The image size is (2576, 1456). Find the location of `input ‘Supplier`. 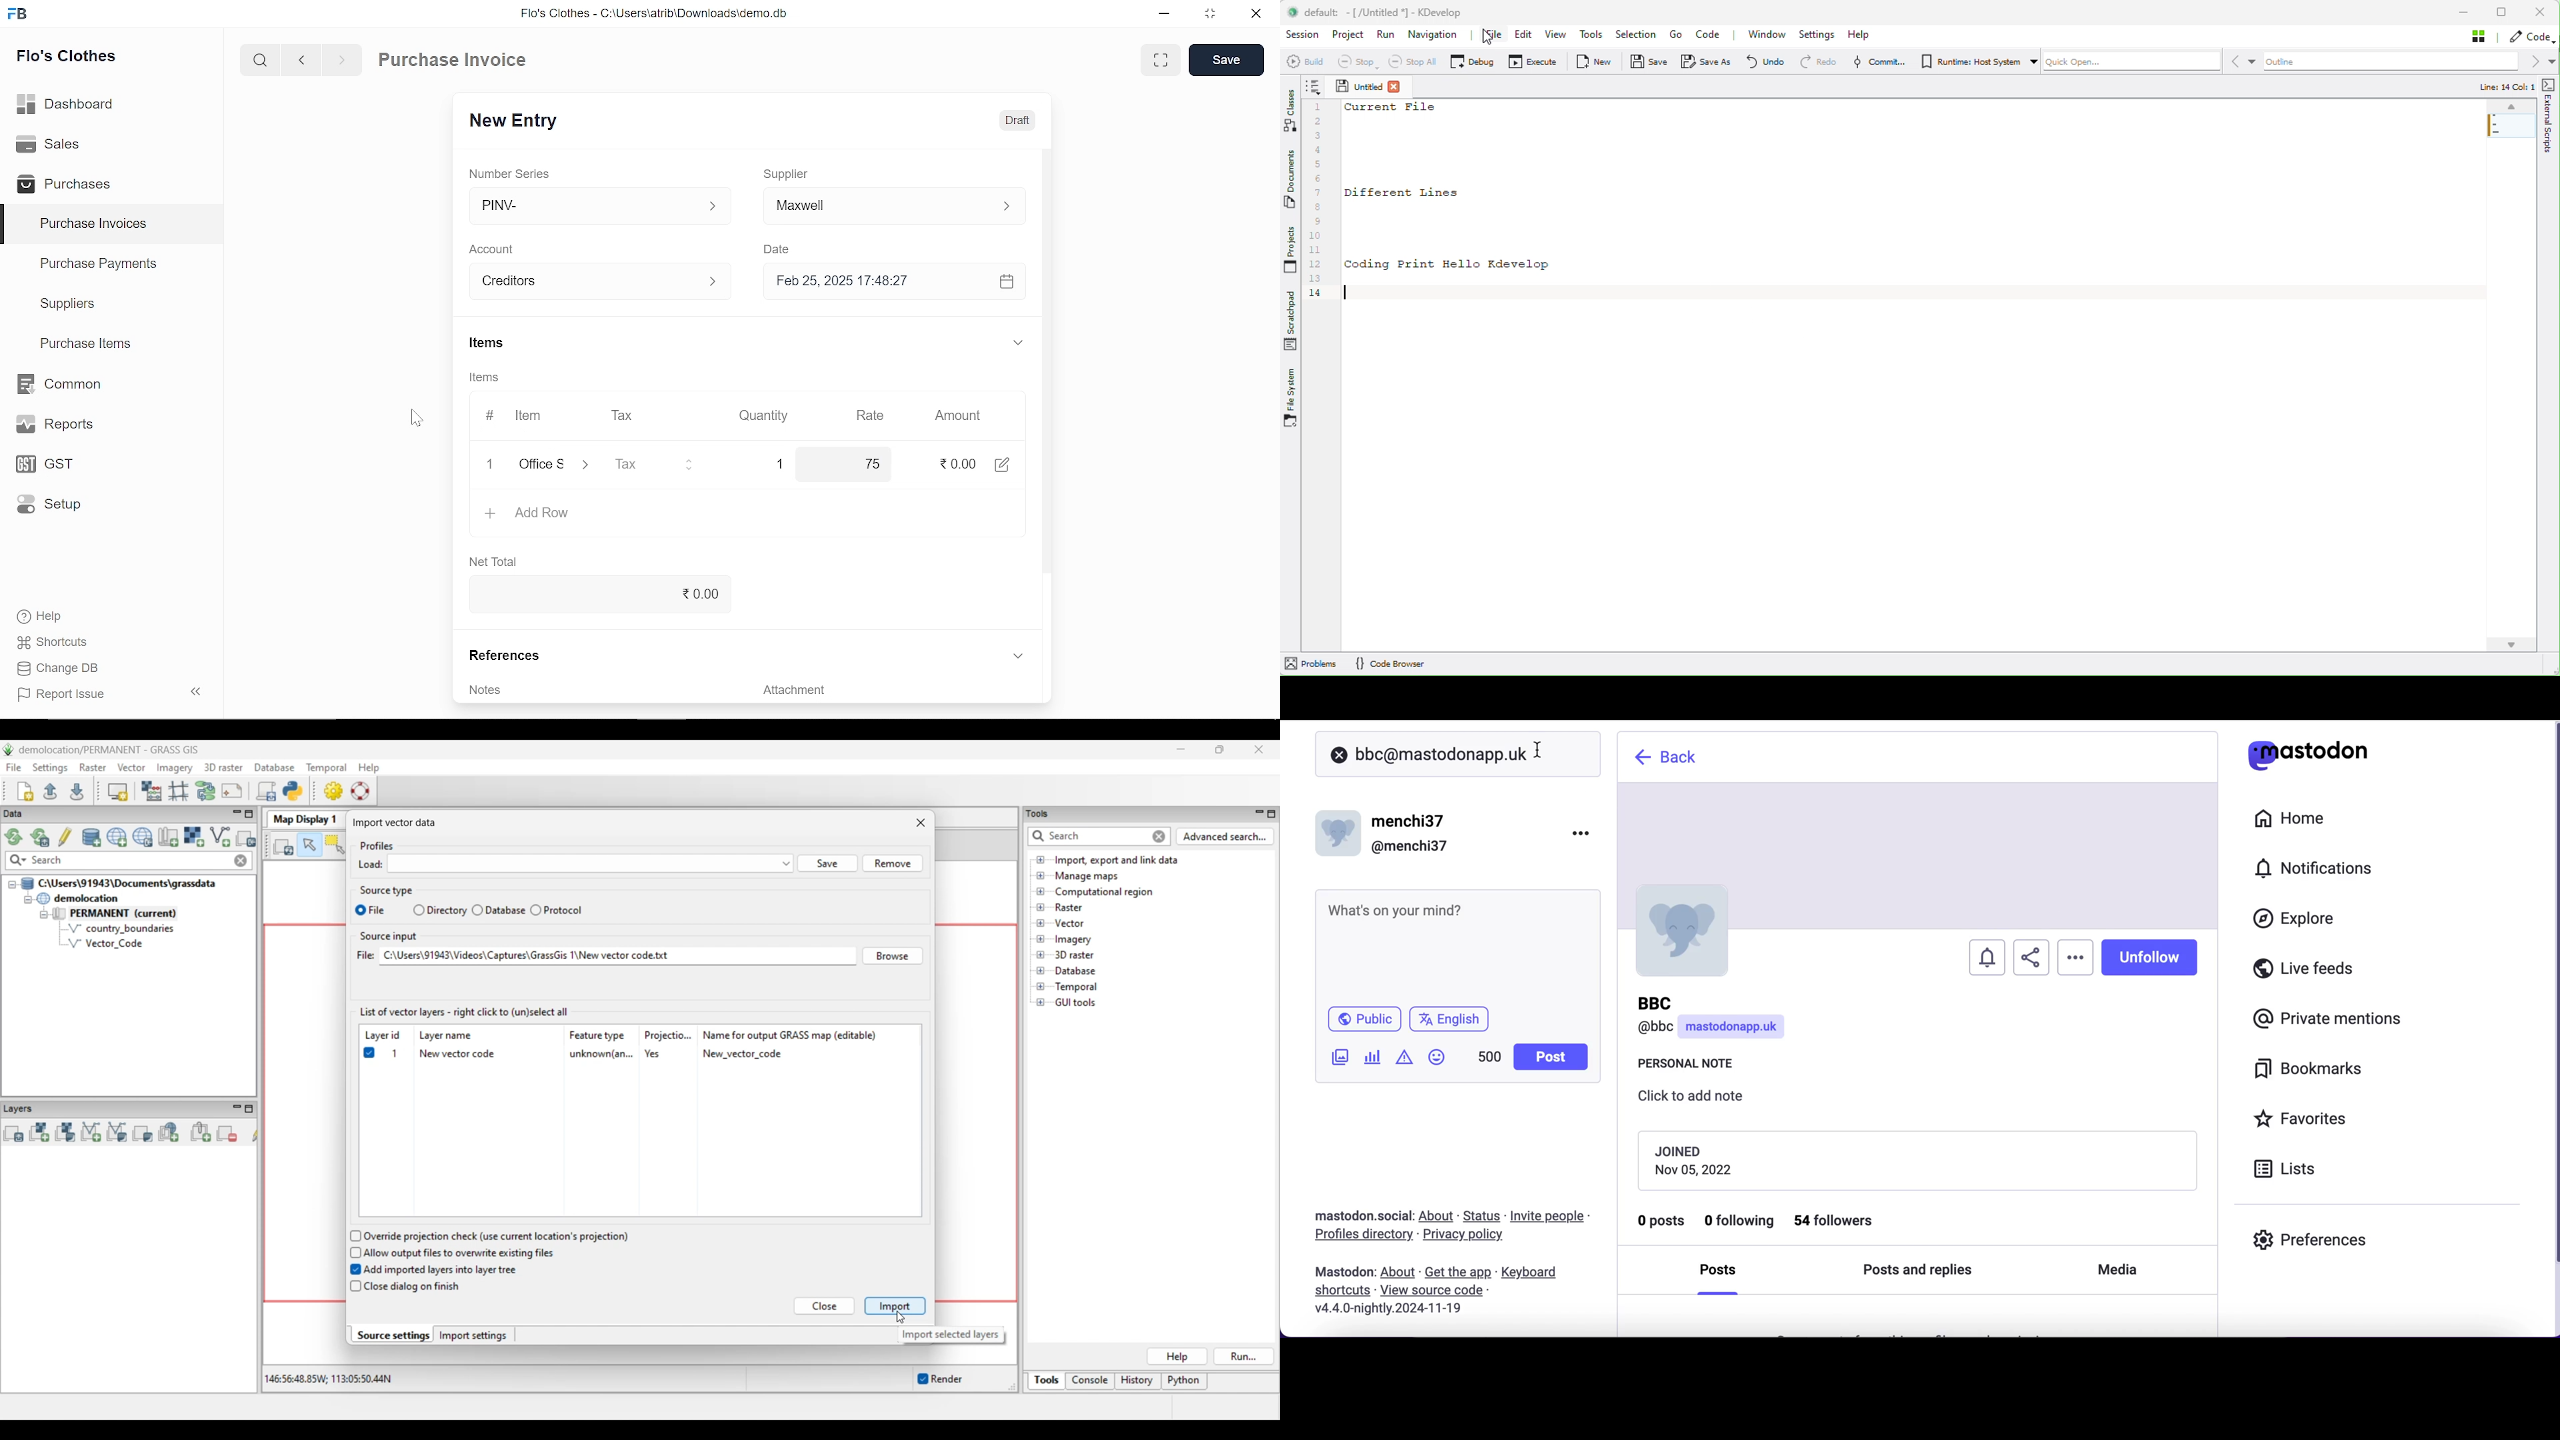

input ‘Supplier is located at coordinates (894, 204).